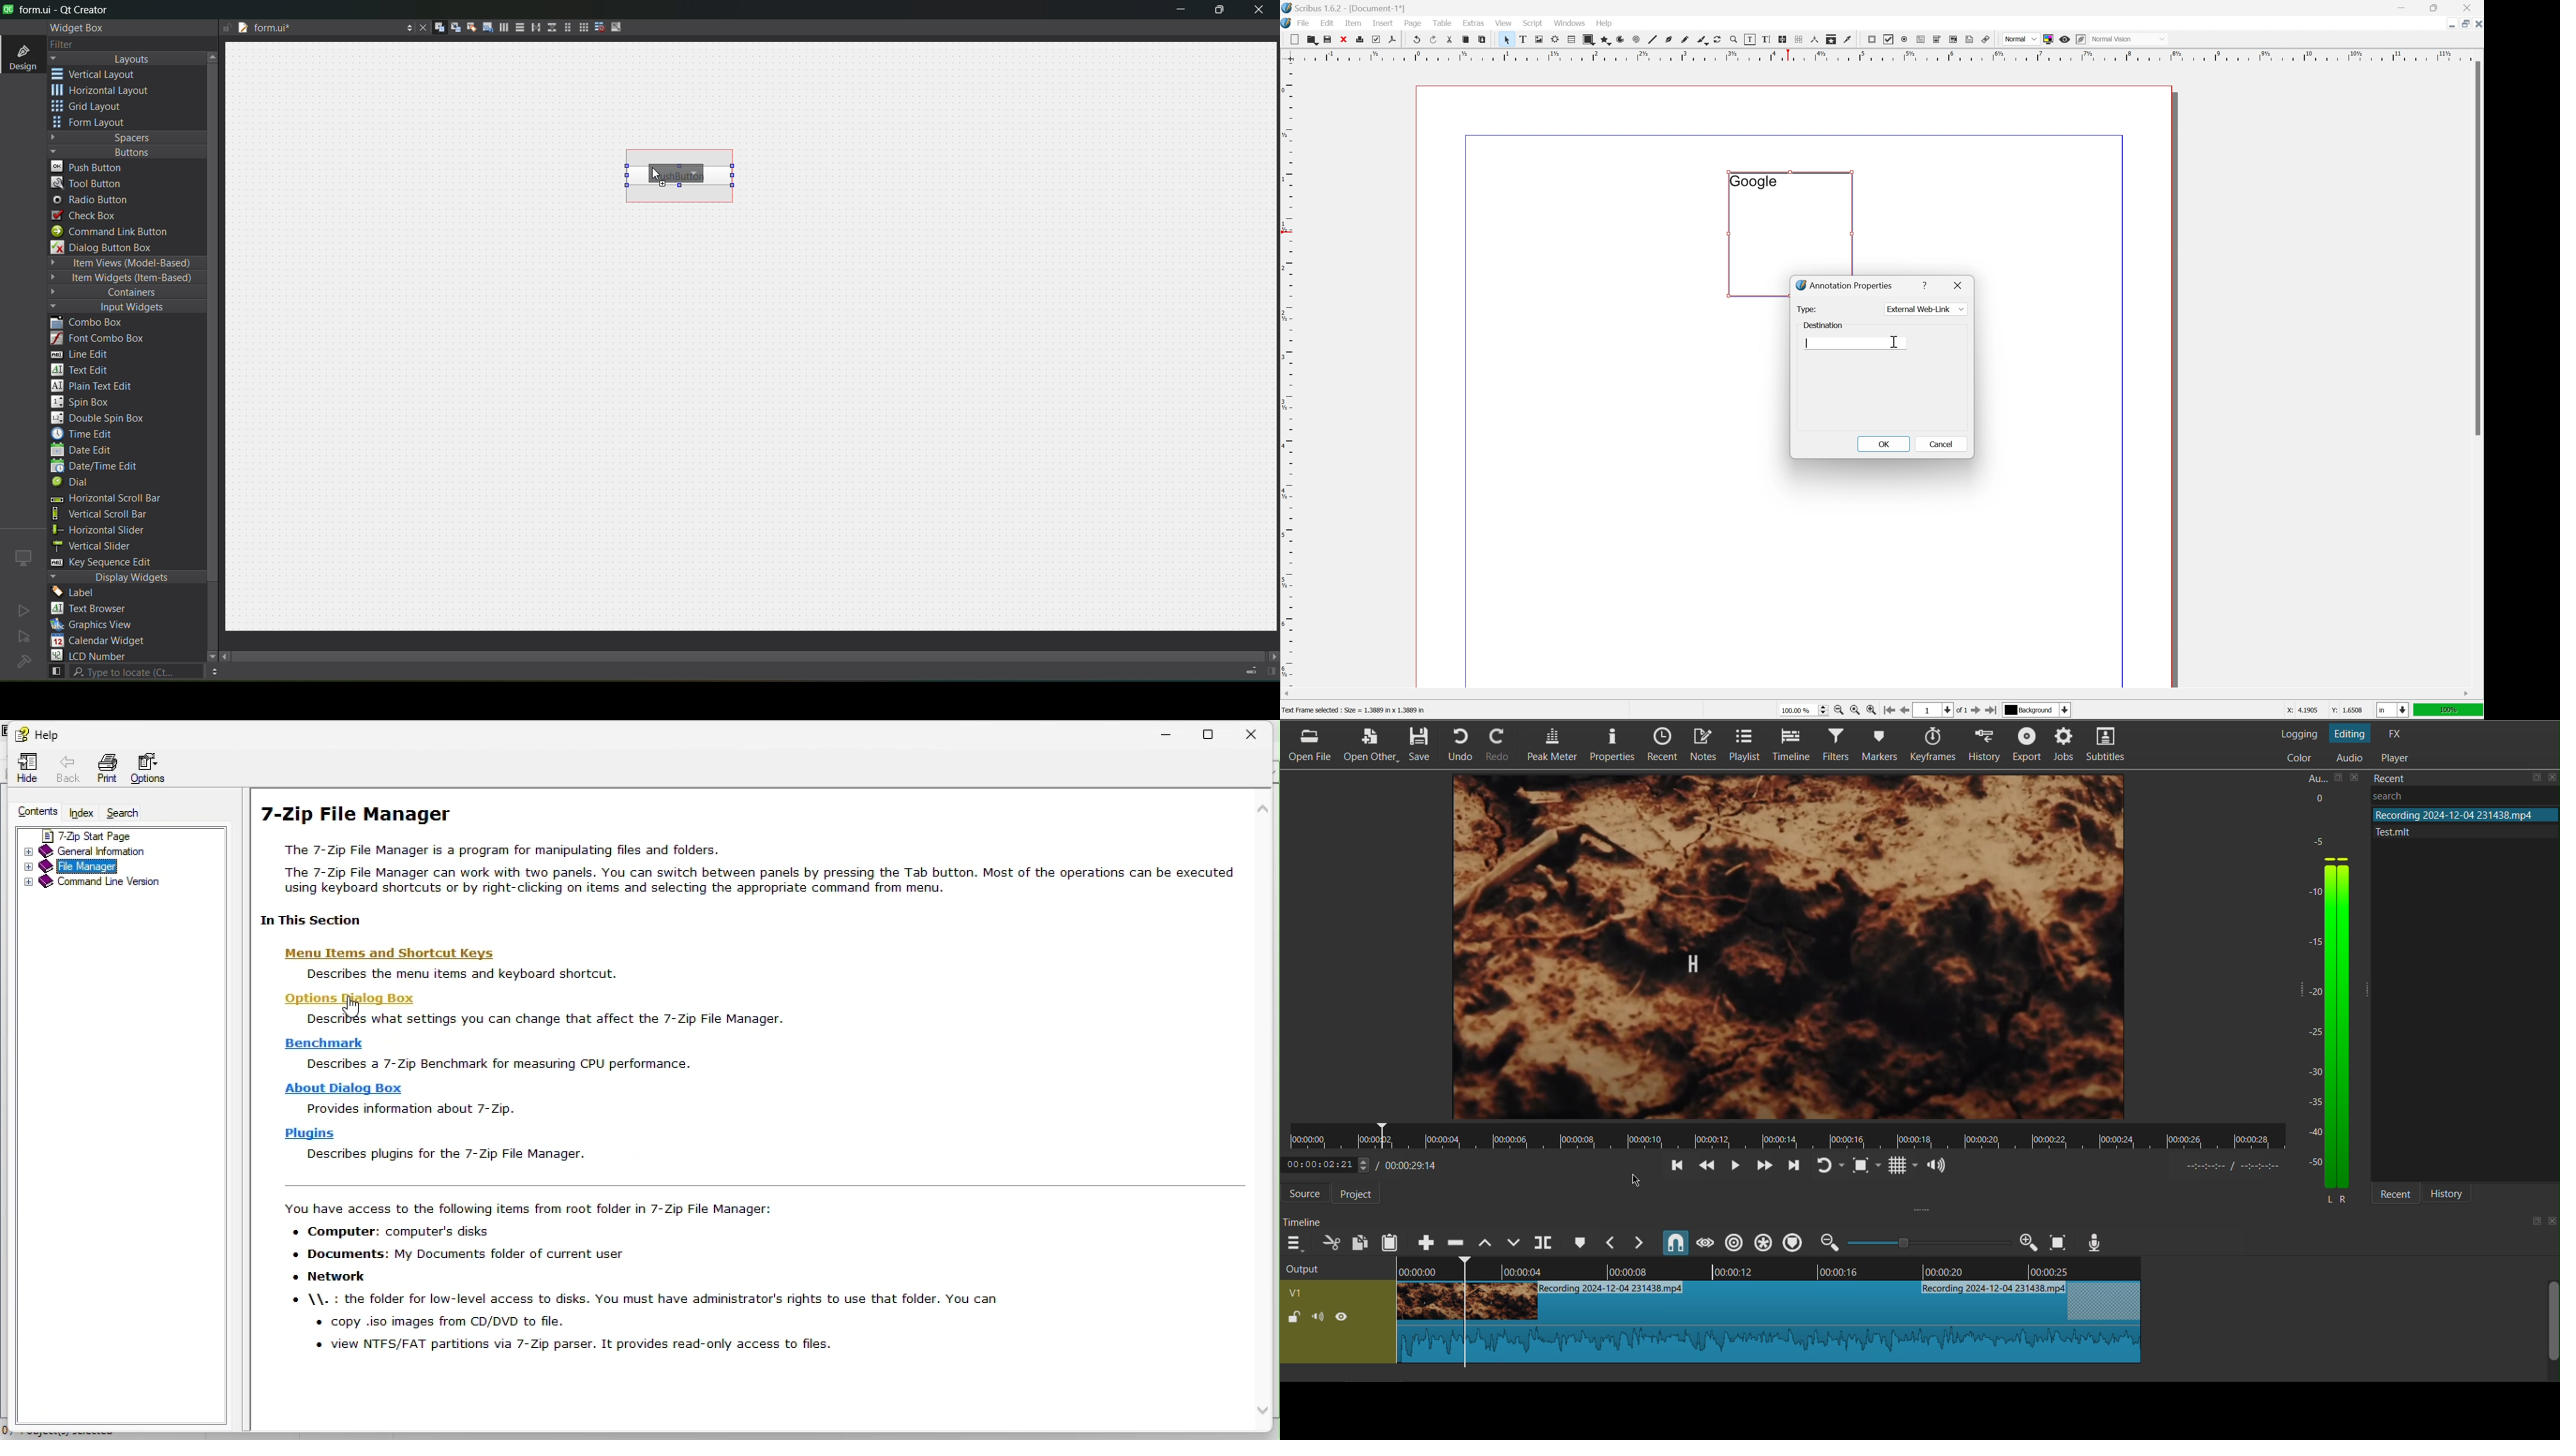 Image resolution: width=2576 pixels, height=1456 pixels. I want to click on scroll bar, so click(759, 653).